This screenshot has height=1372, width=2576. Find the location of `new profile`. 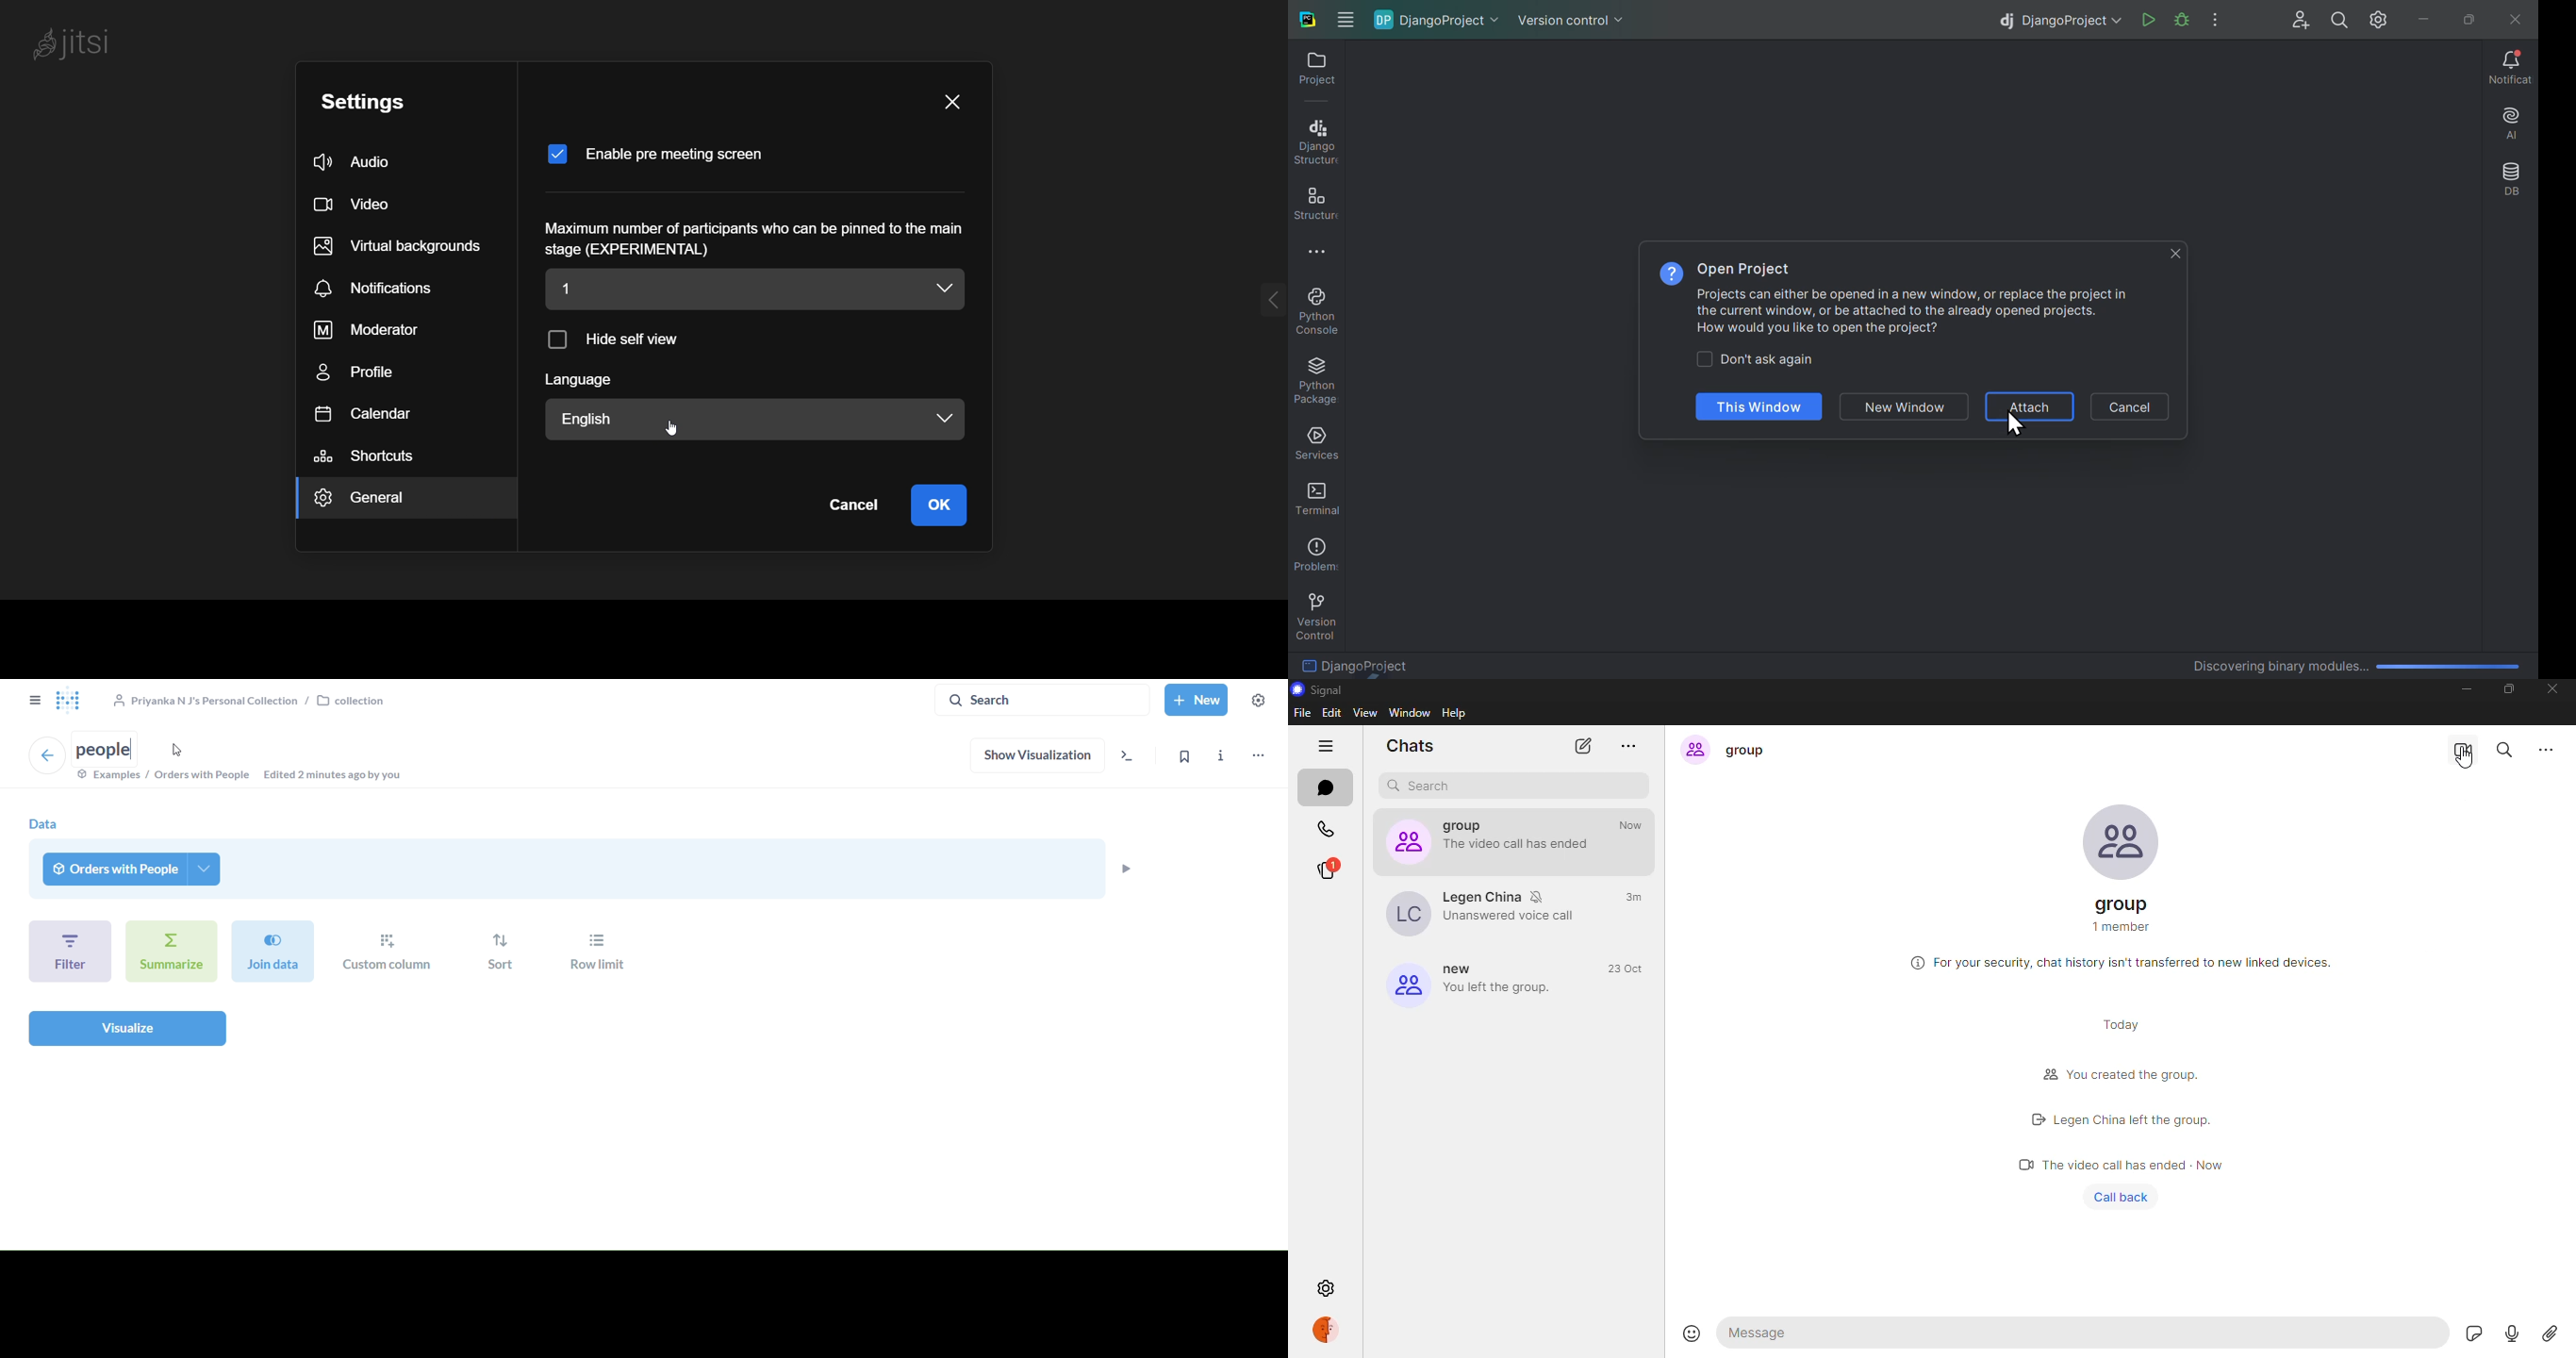

new profile is located at coordinates (1404, 983).